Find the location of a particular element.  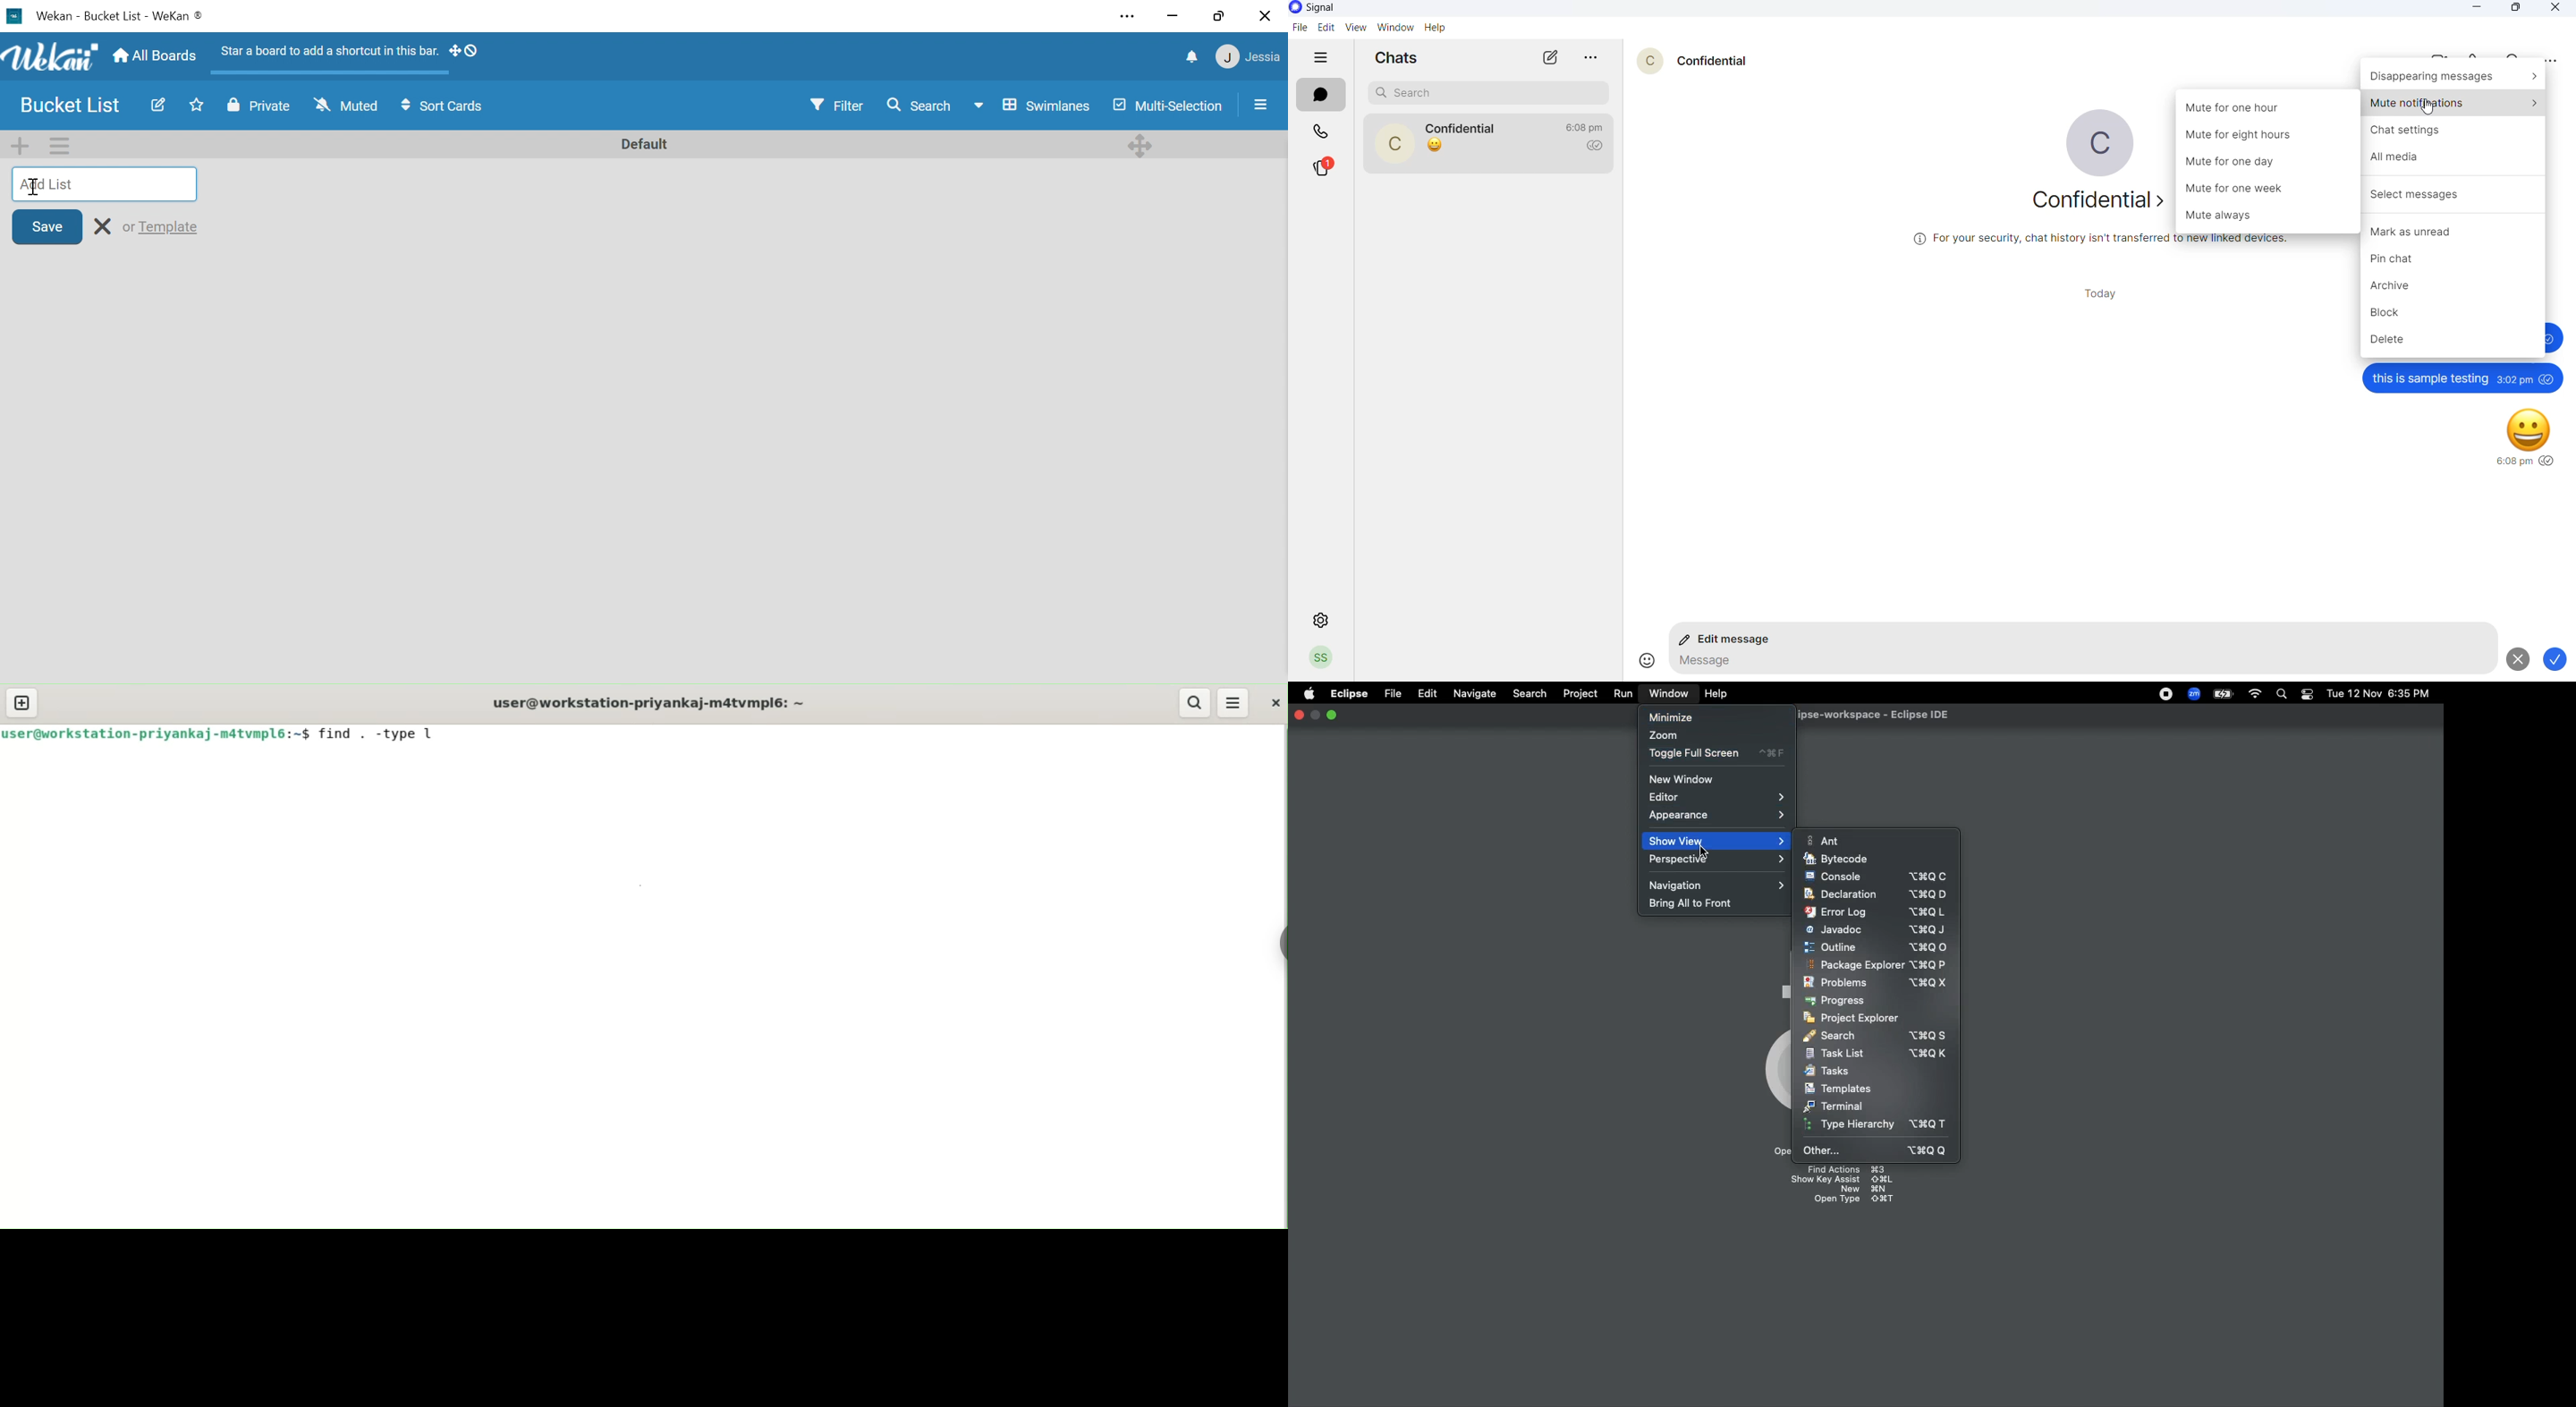

edit message is located at coordinates (1730, 641).